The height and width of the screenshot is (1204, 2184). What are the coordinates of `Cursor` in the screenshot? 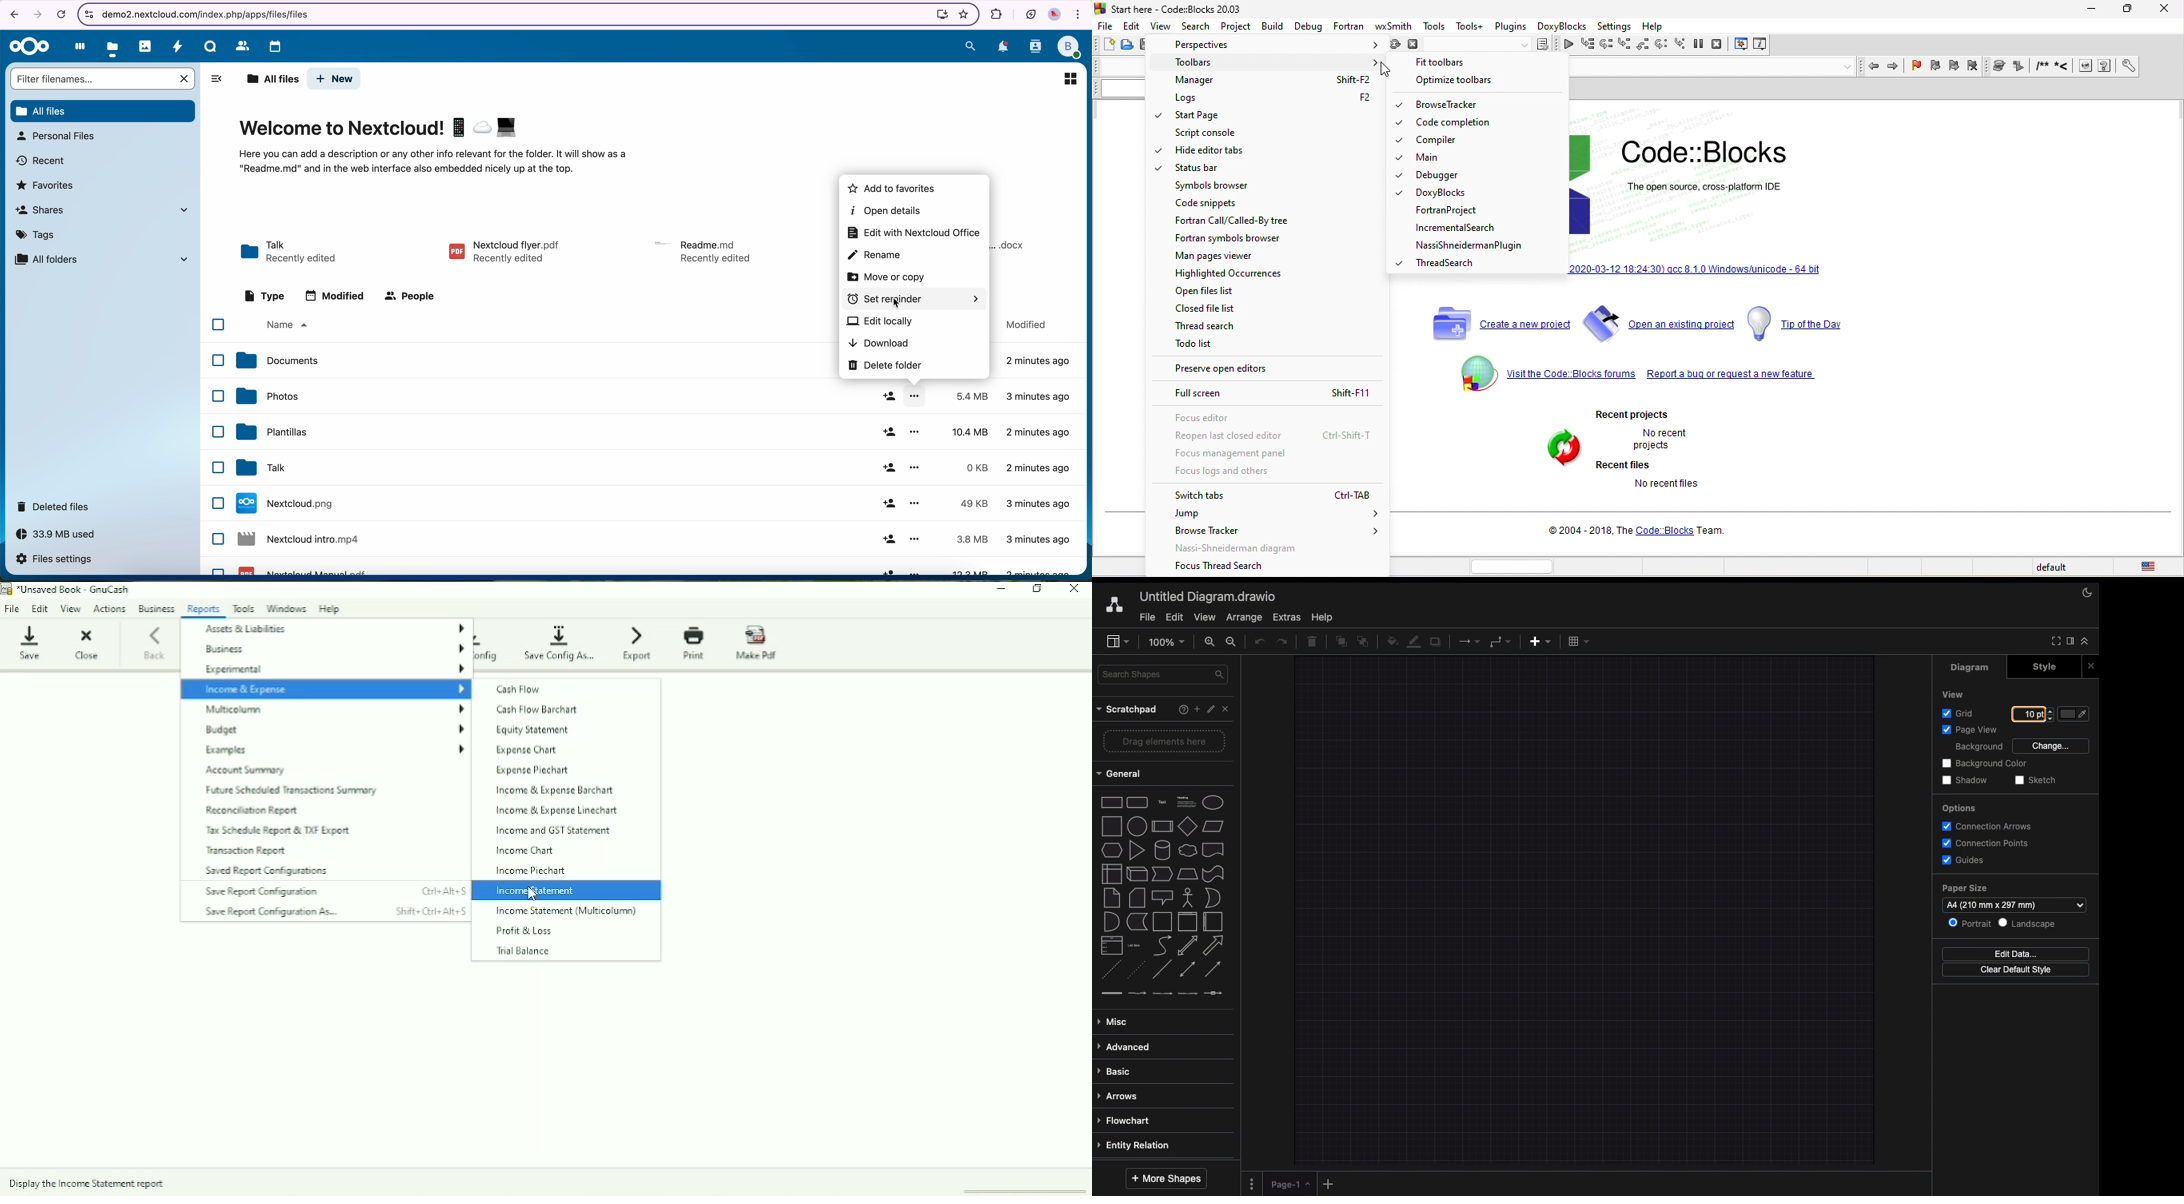 It's located at (533, 894).